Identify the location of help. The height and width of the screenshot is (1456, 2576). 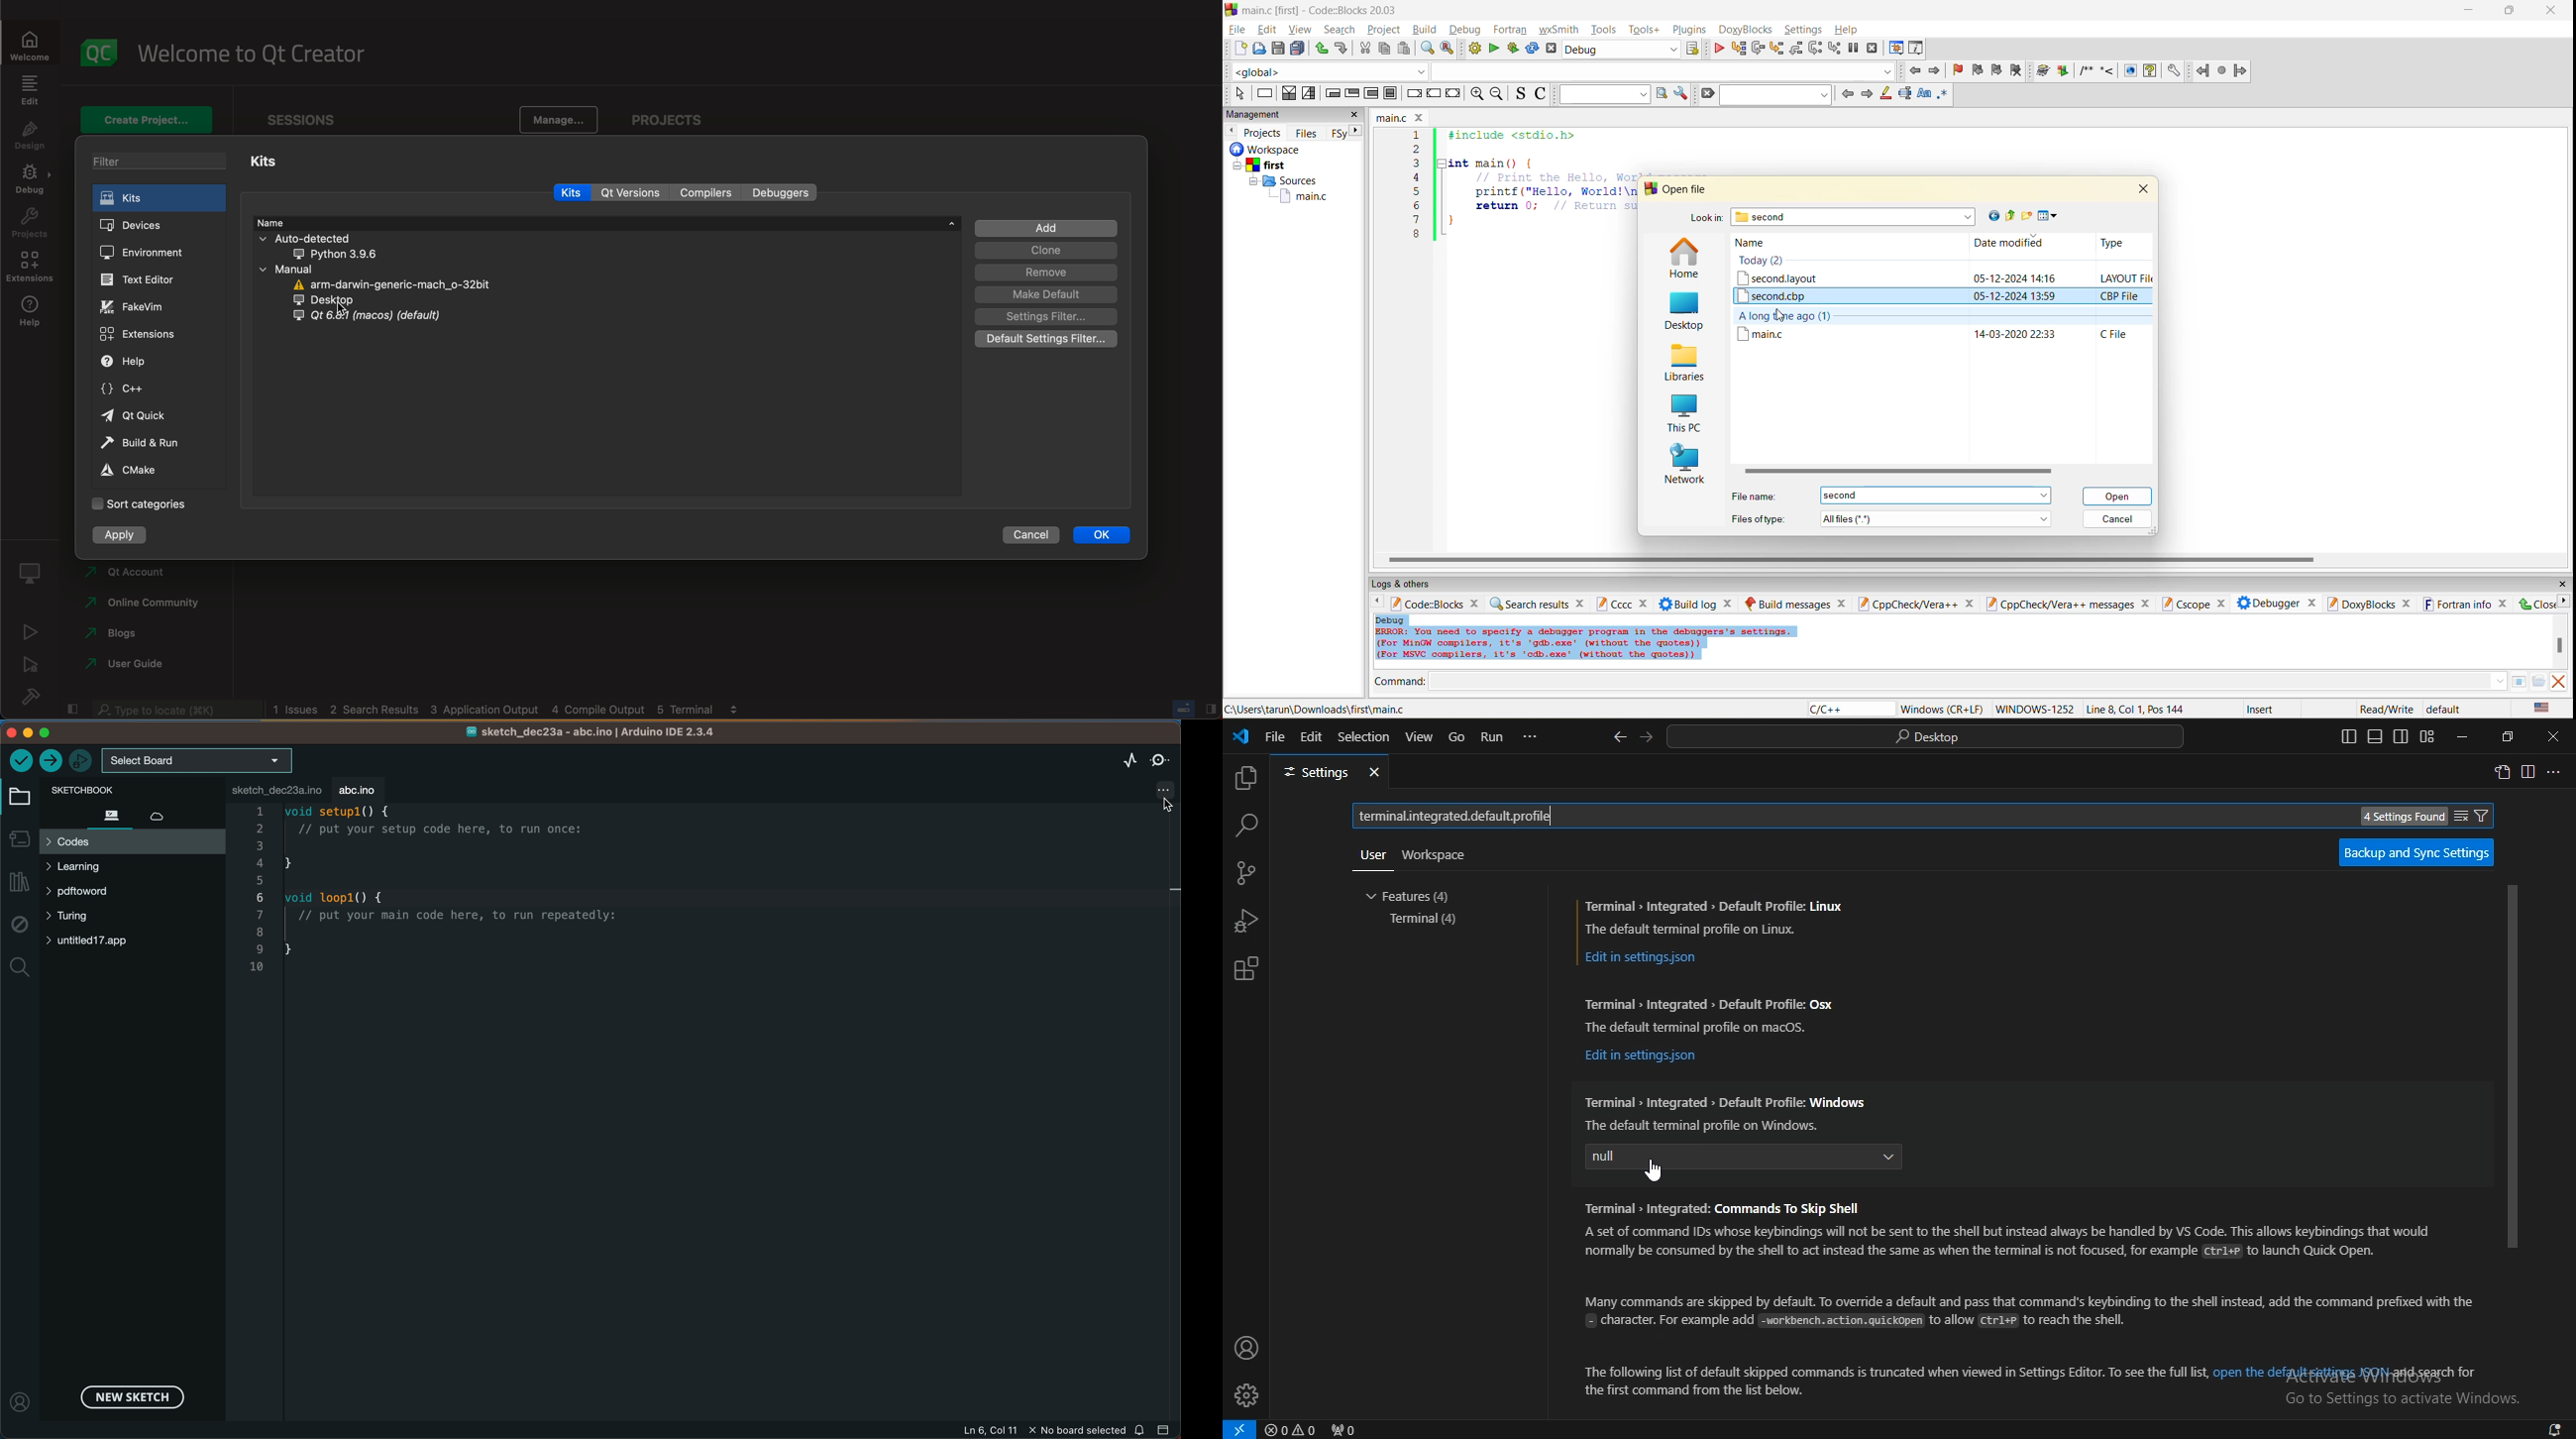
(2150, 70).